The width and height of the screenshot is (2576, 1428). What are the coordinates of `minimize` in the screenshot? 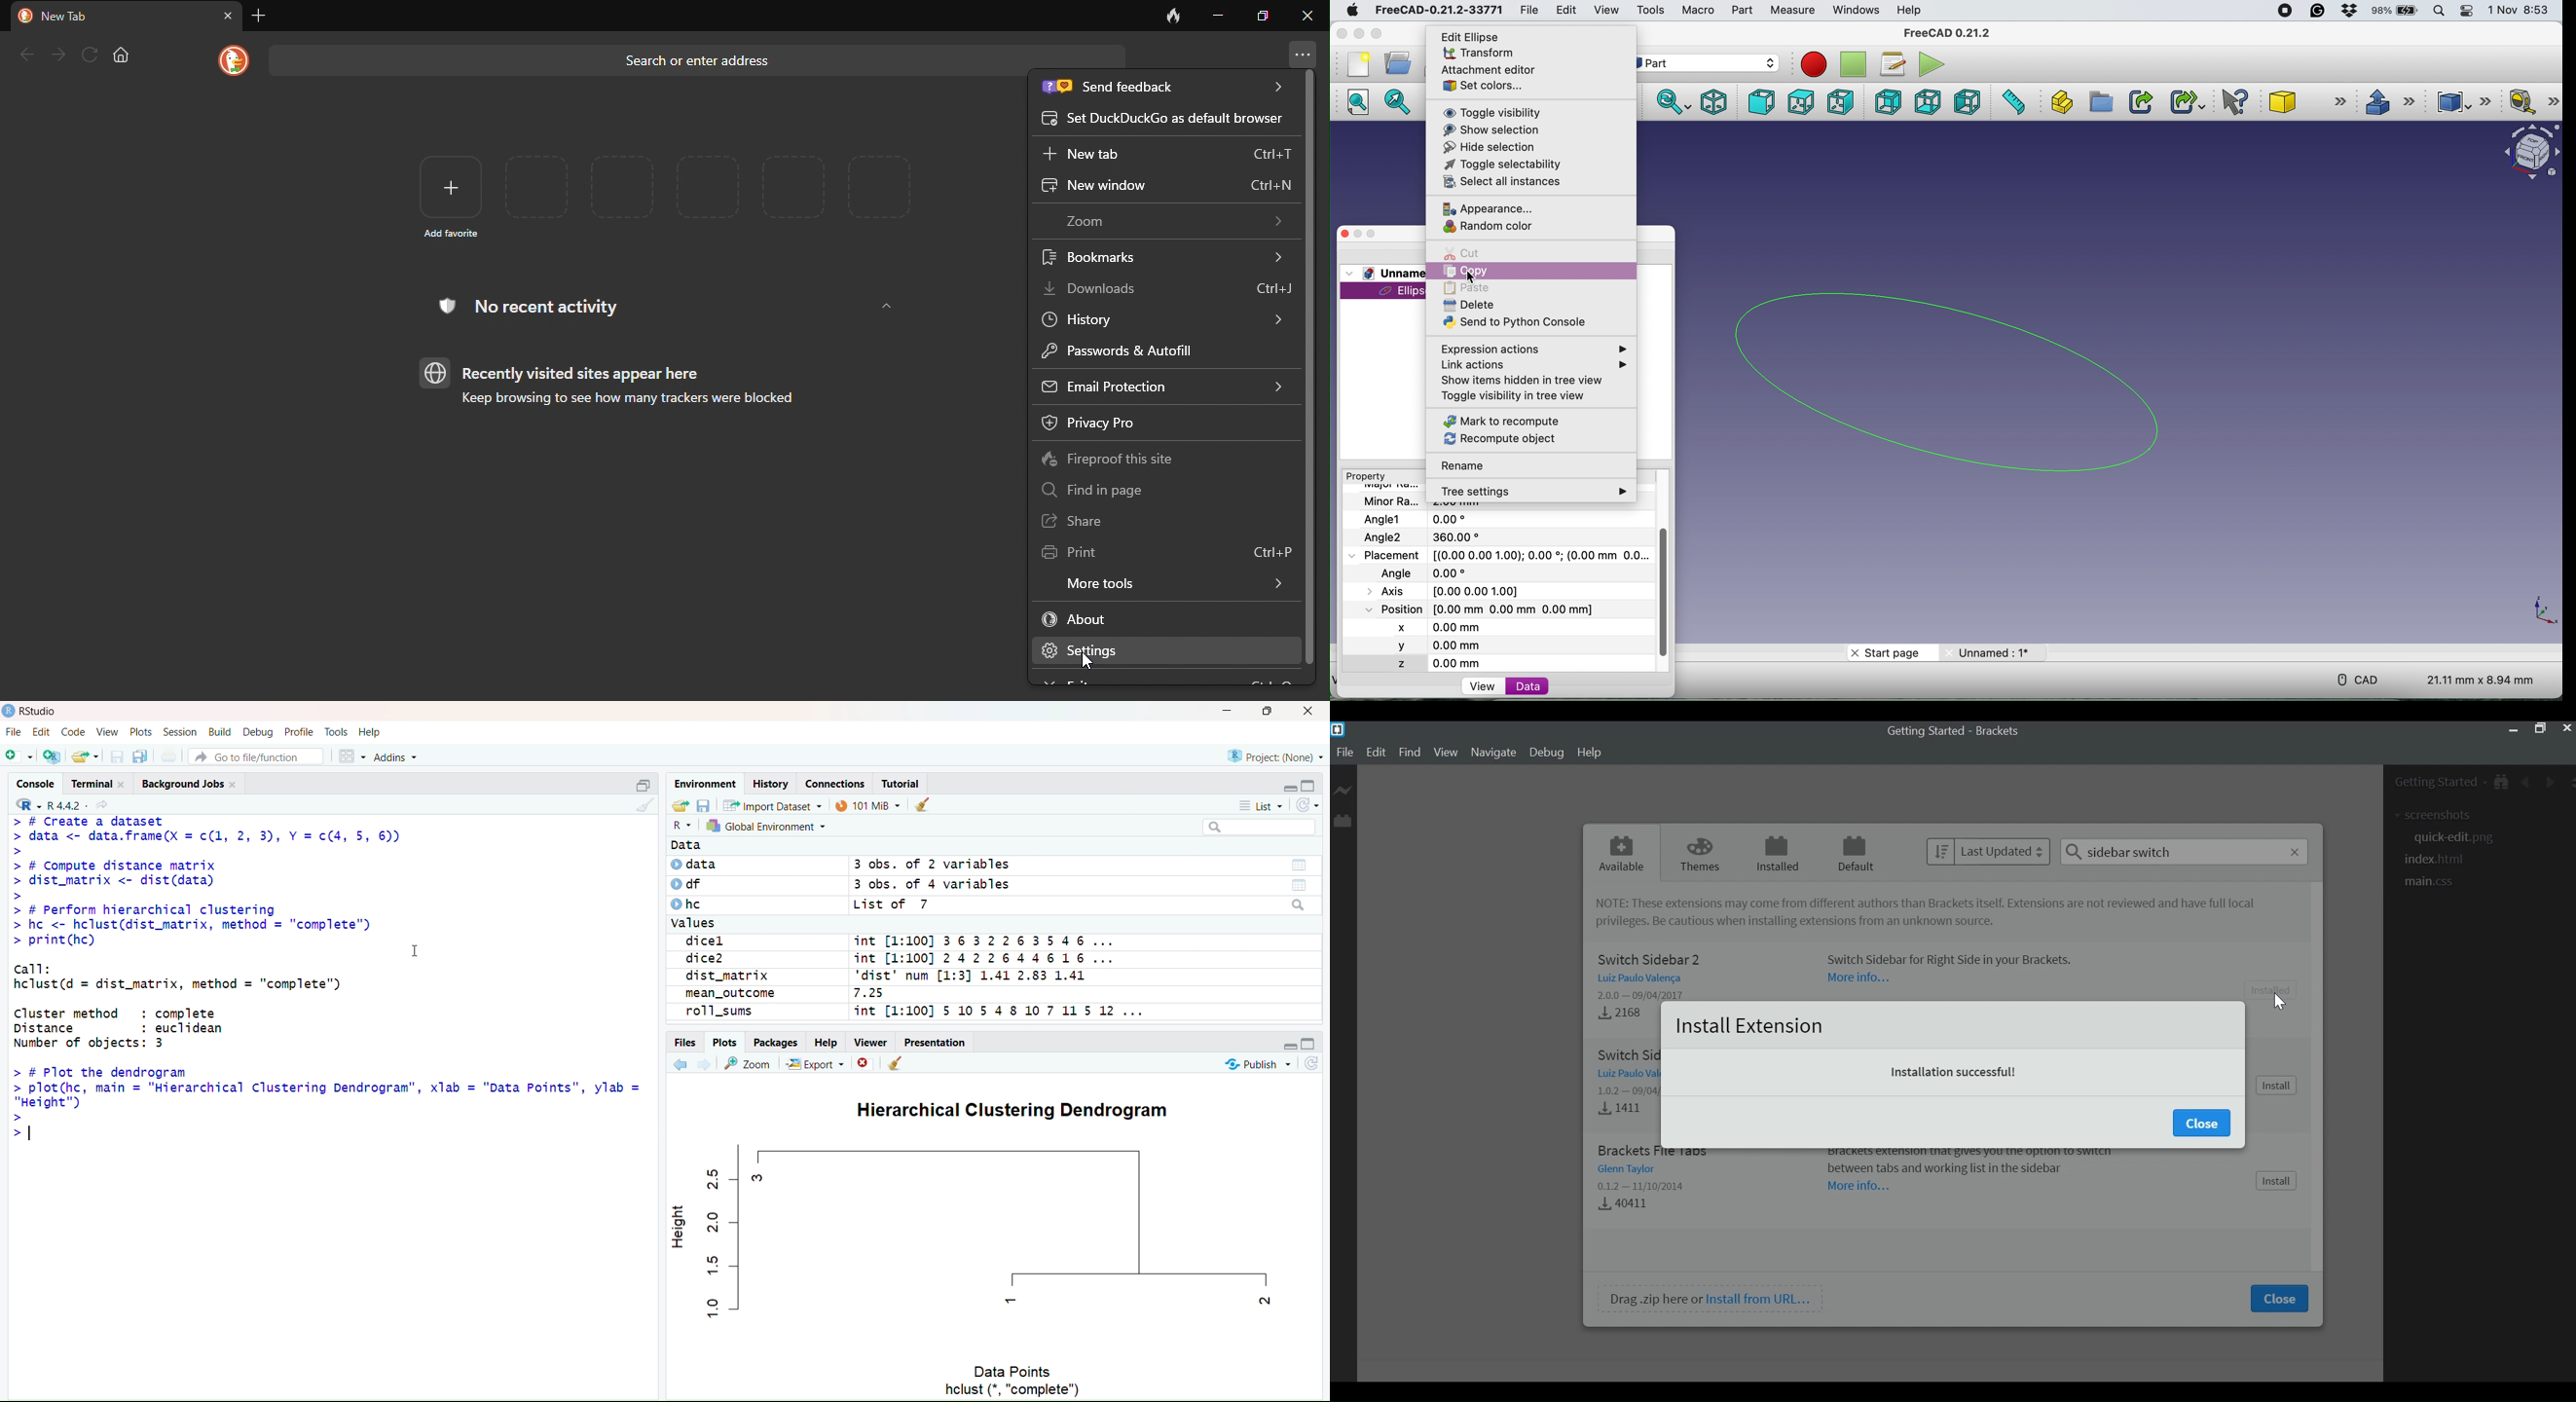 It's located at (1219, 14).